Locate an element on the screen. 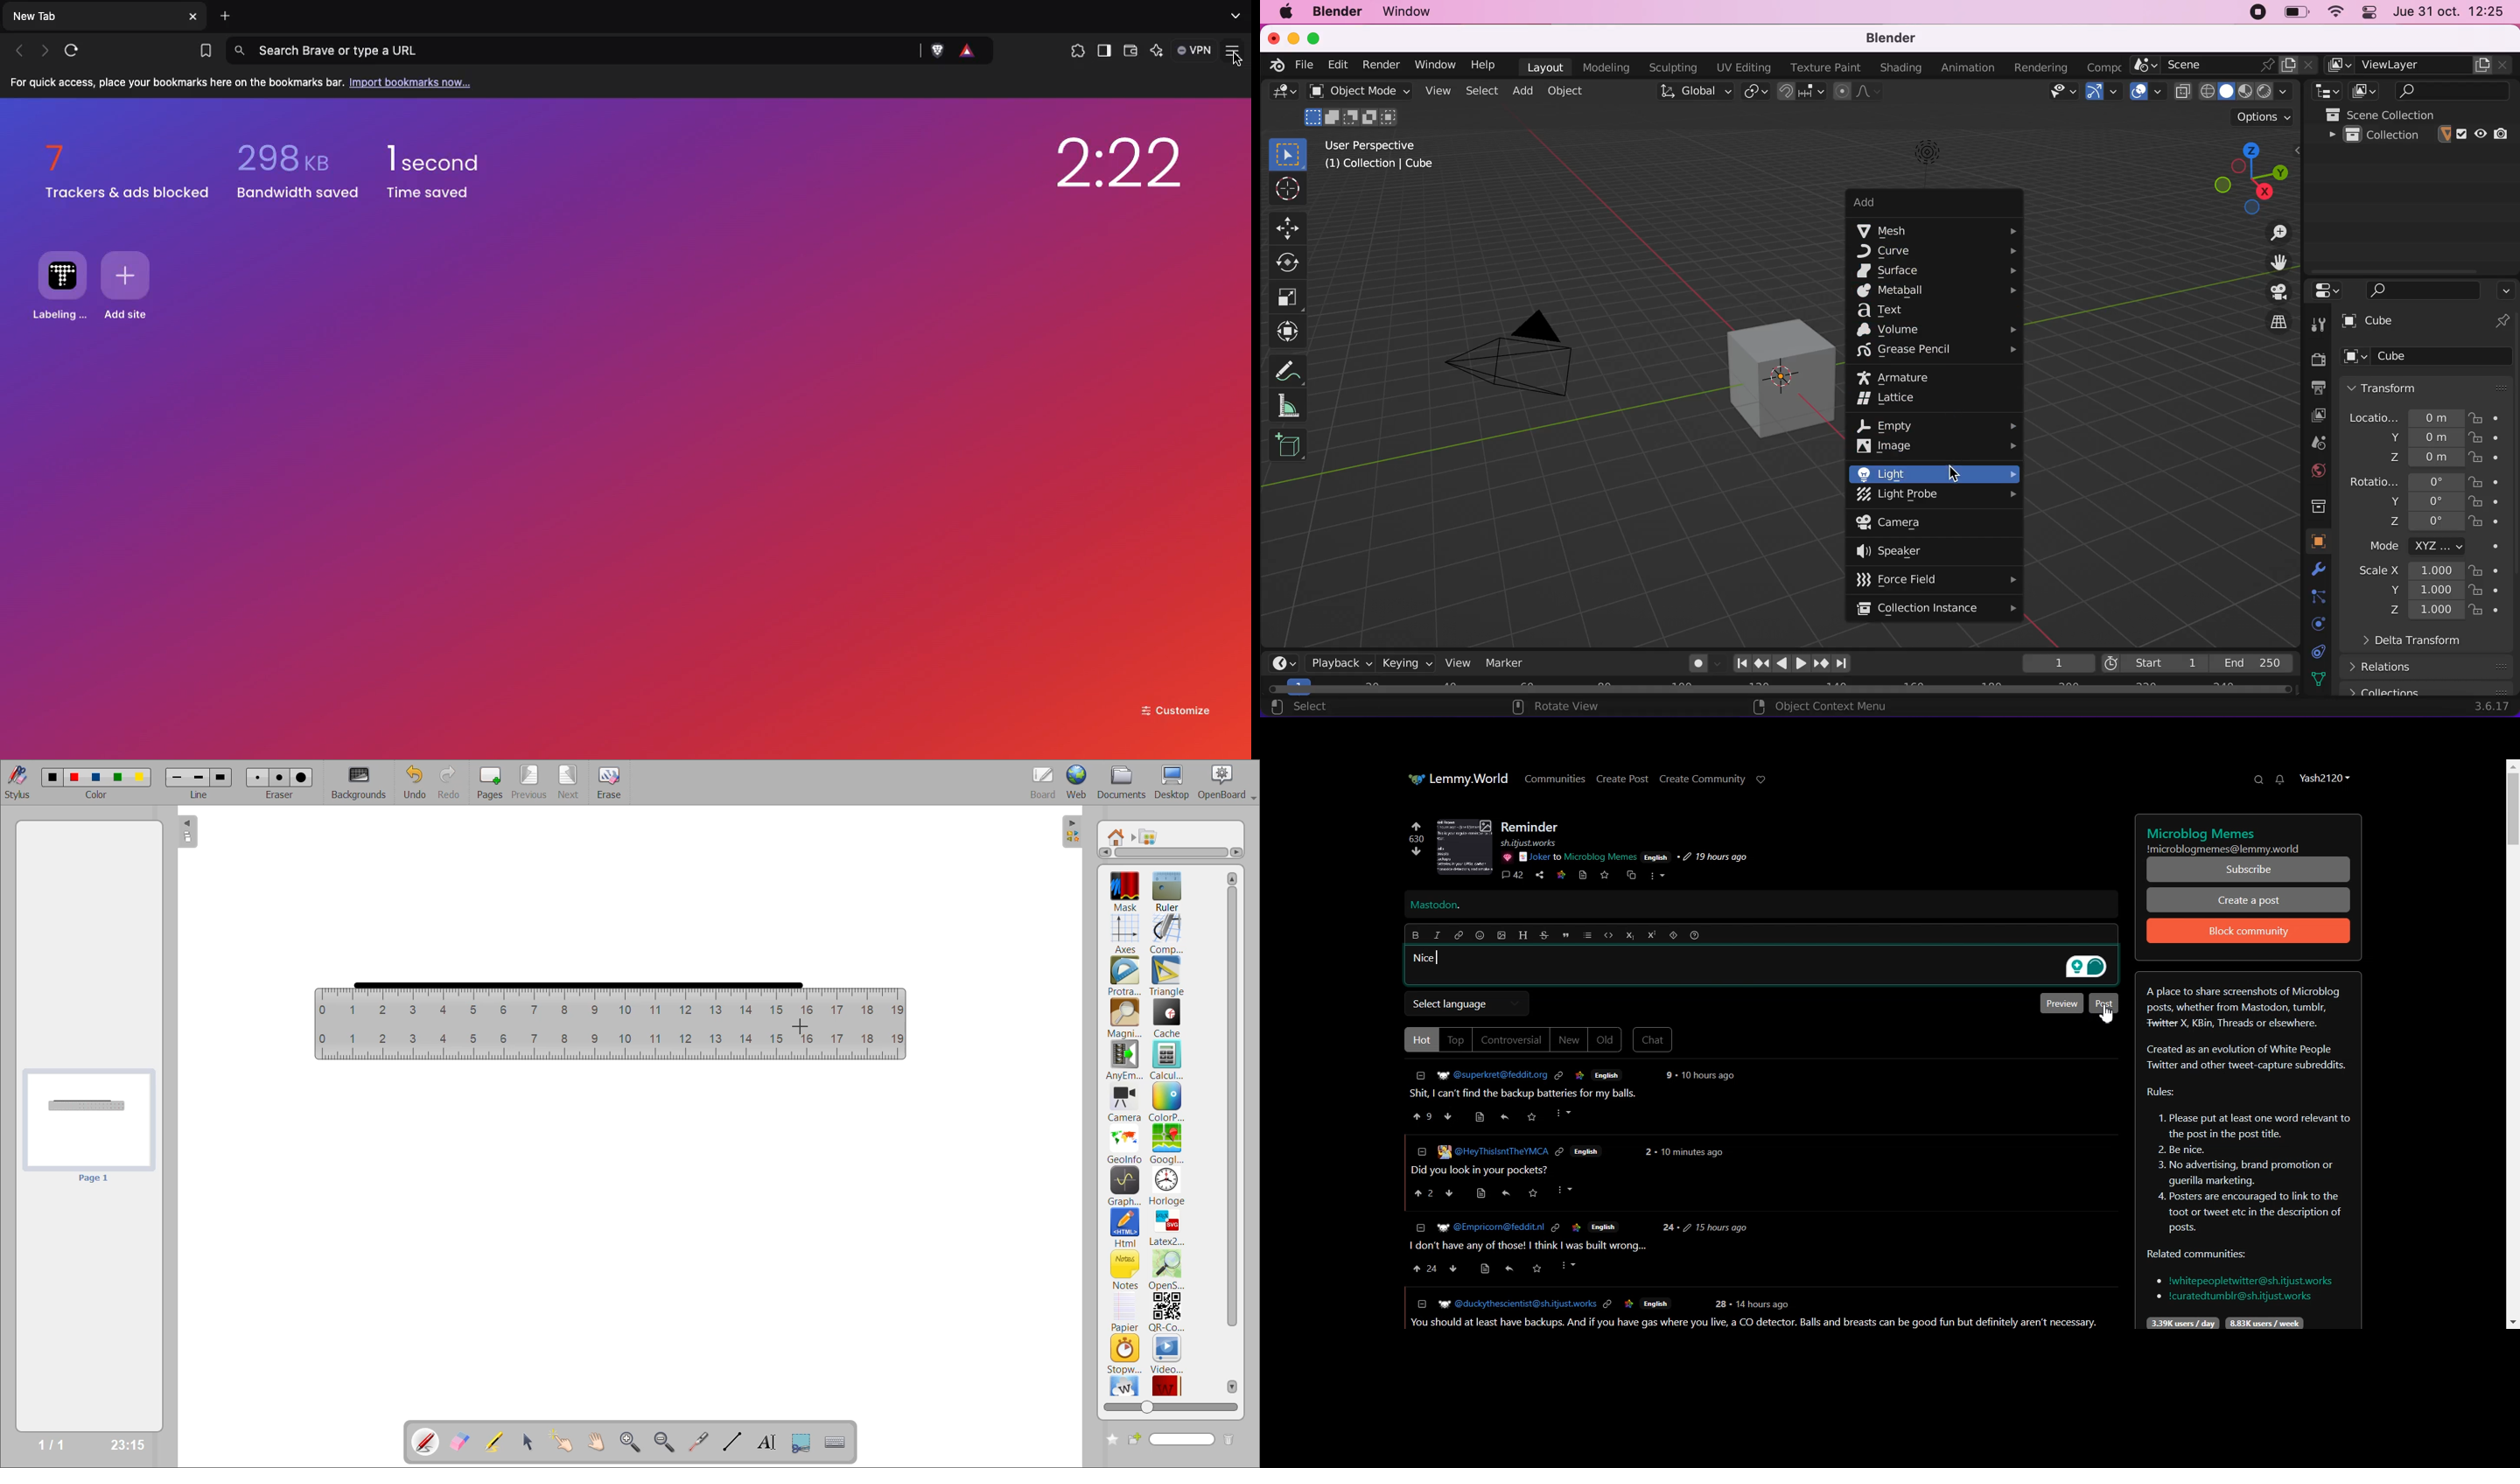 The width and height of the screenshot is (2520, 1484). panel control is located at coordinates (2369, 12).